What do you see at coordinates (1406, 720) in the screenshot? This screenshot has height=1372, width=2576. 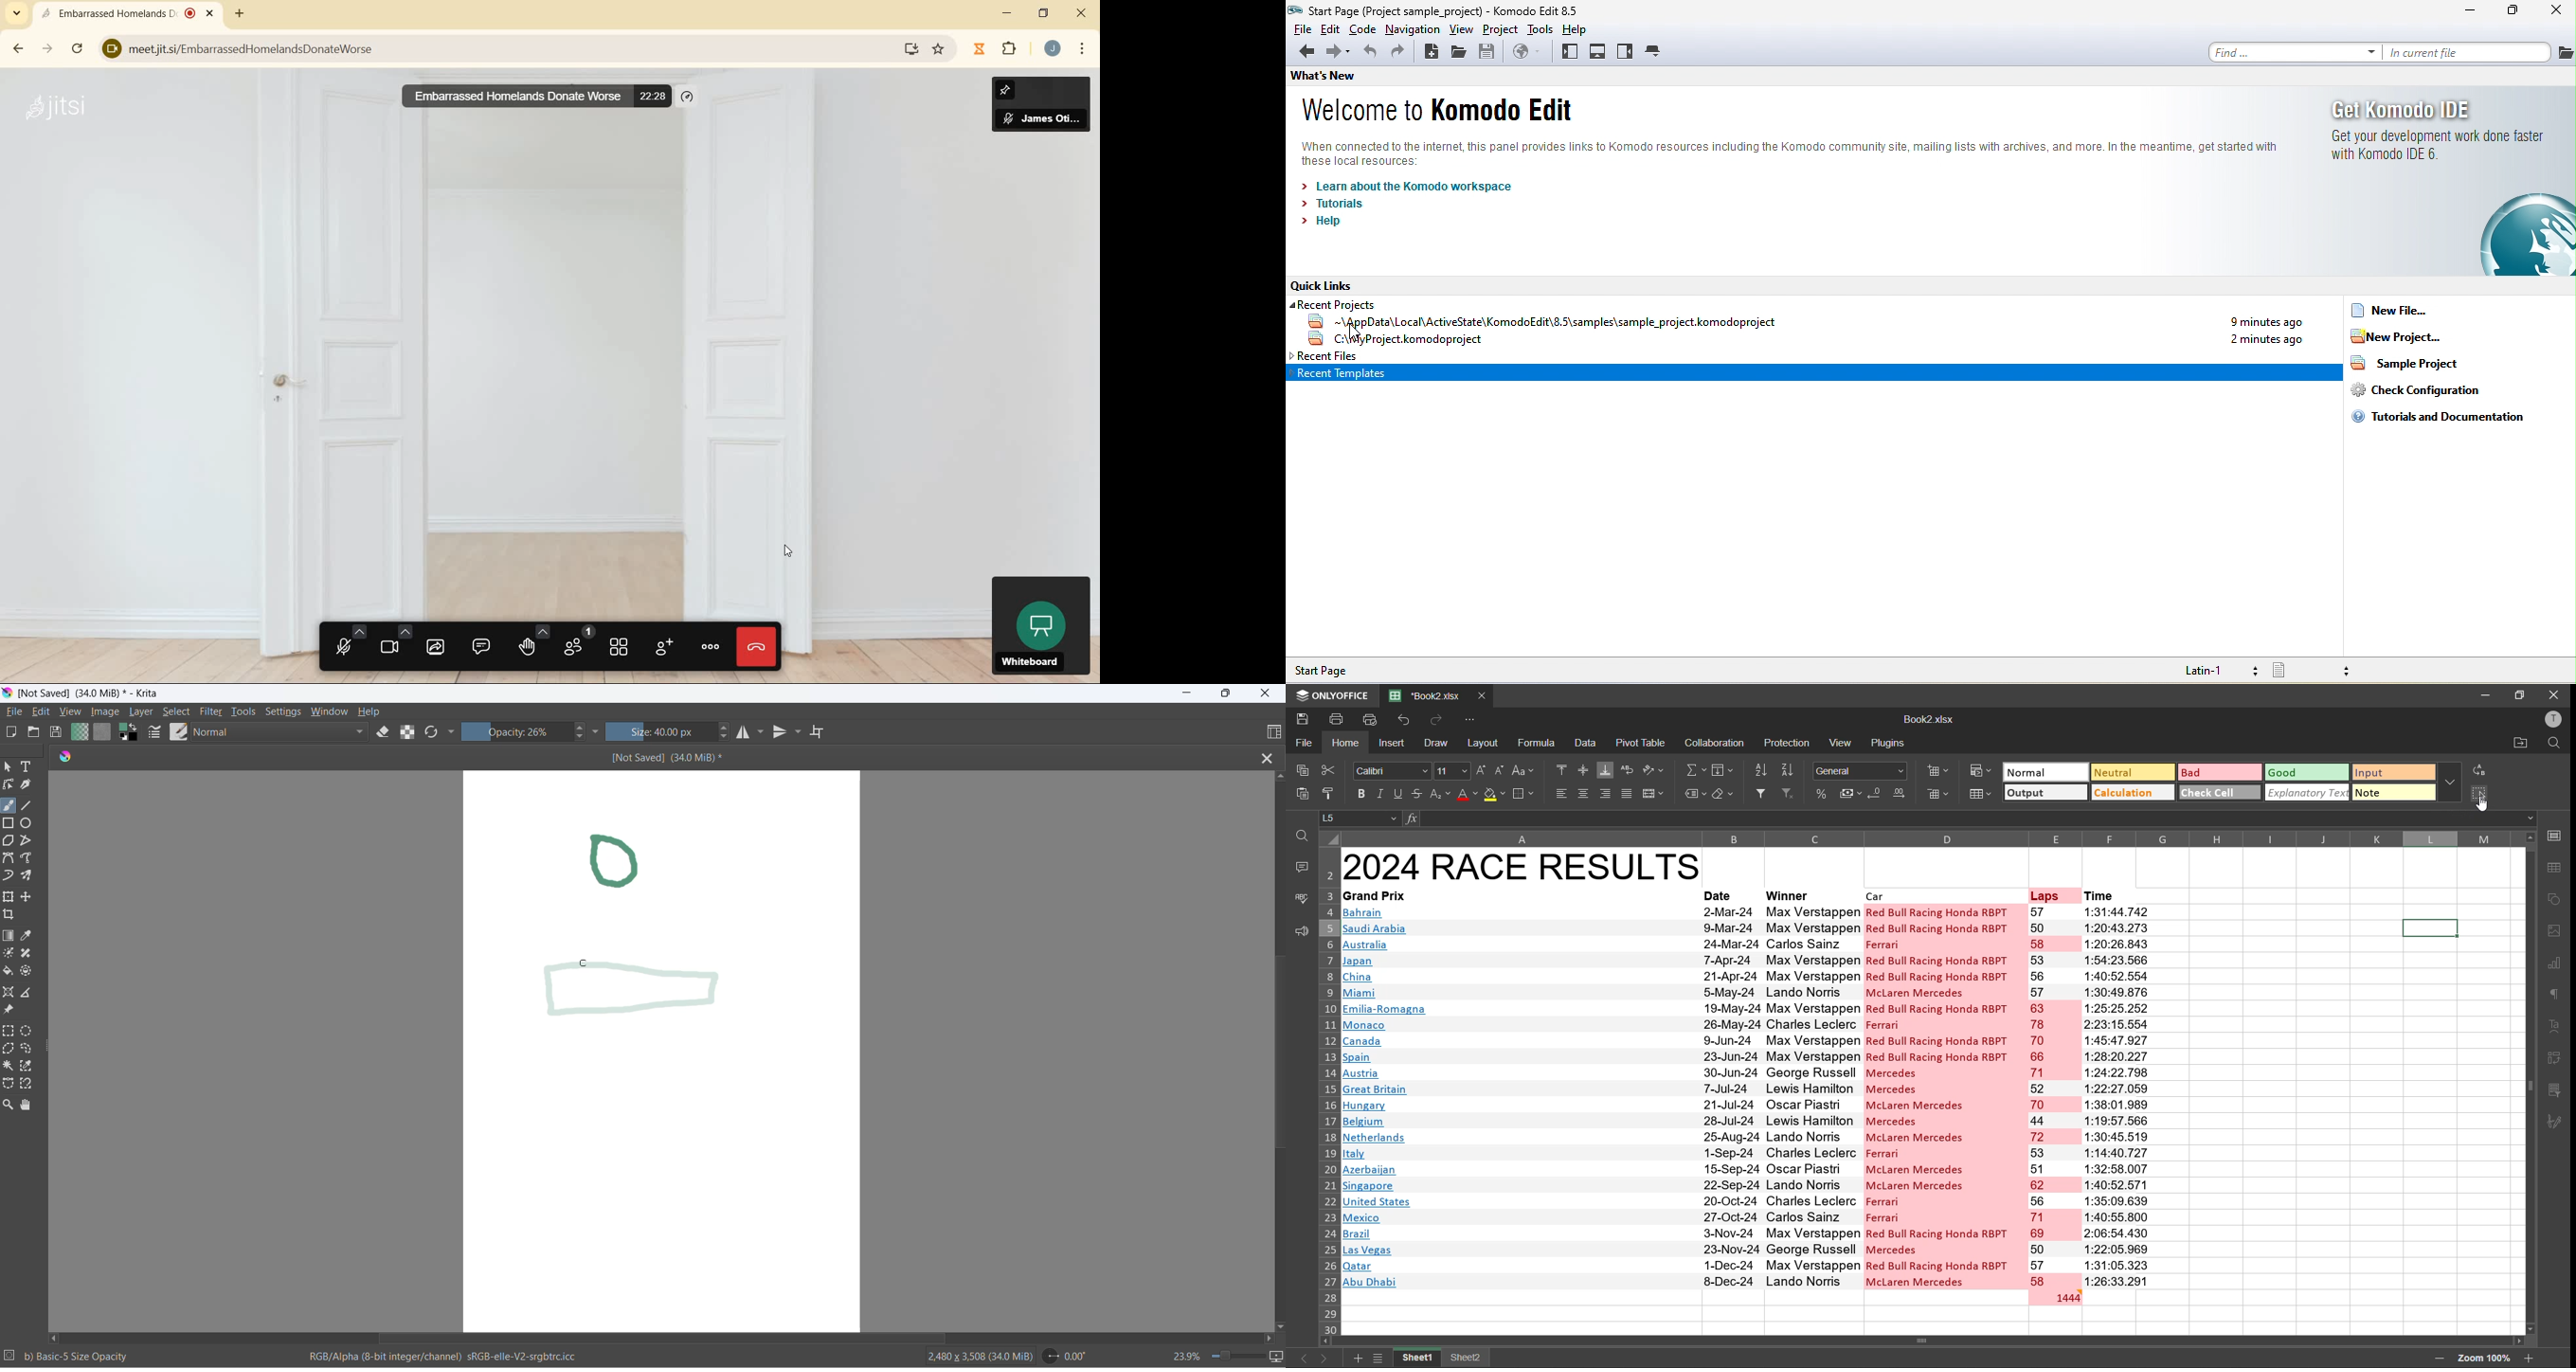 I see `undo` at bounding box center [1406, 720].